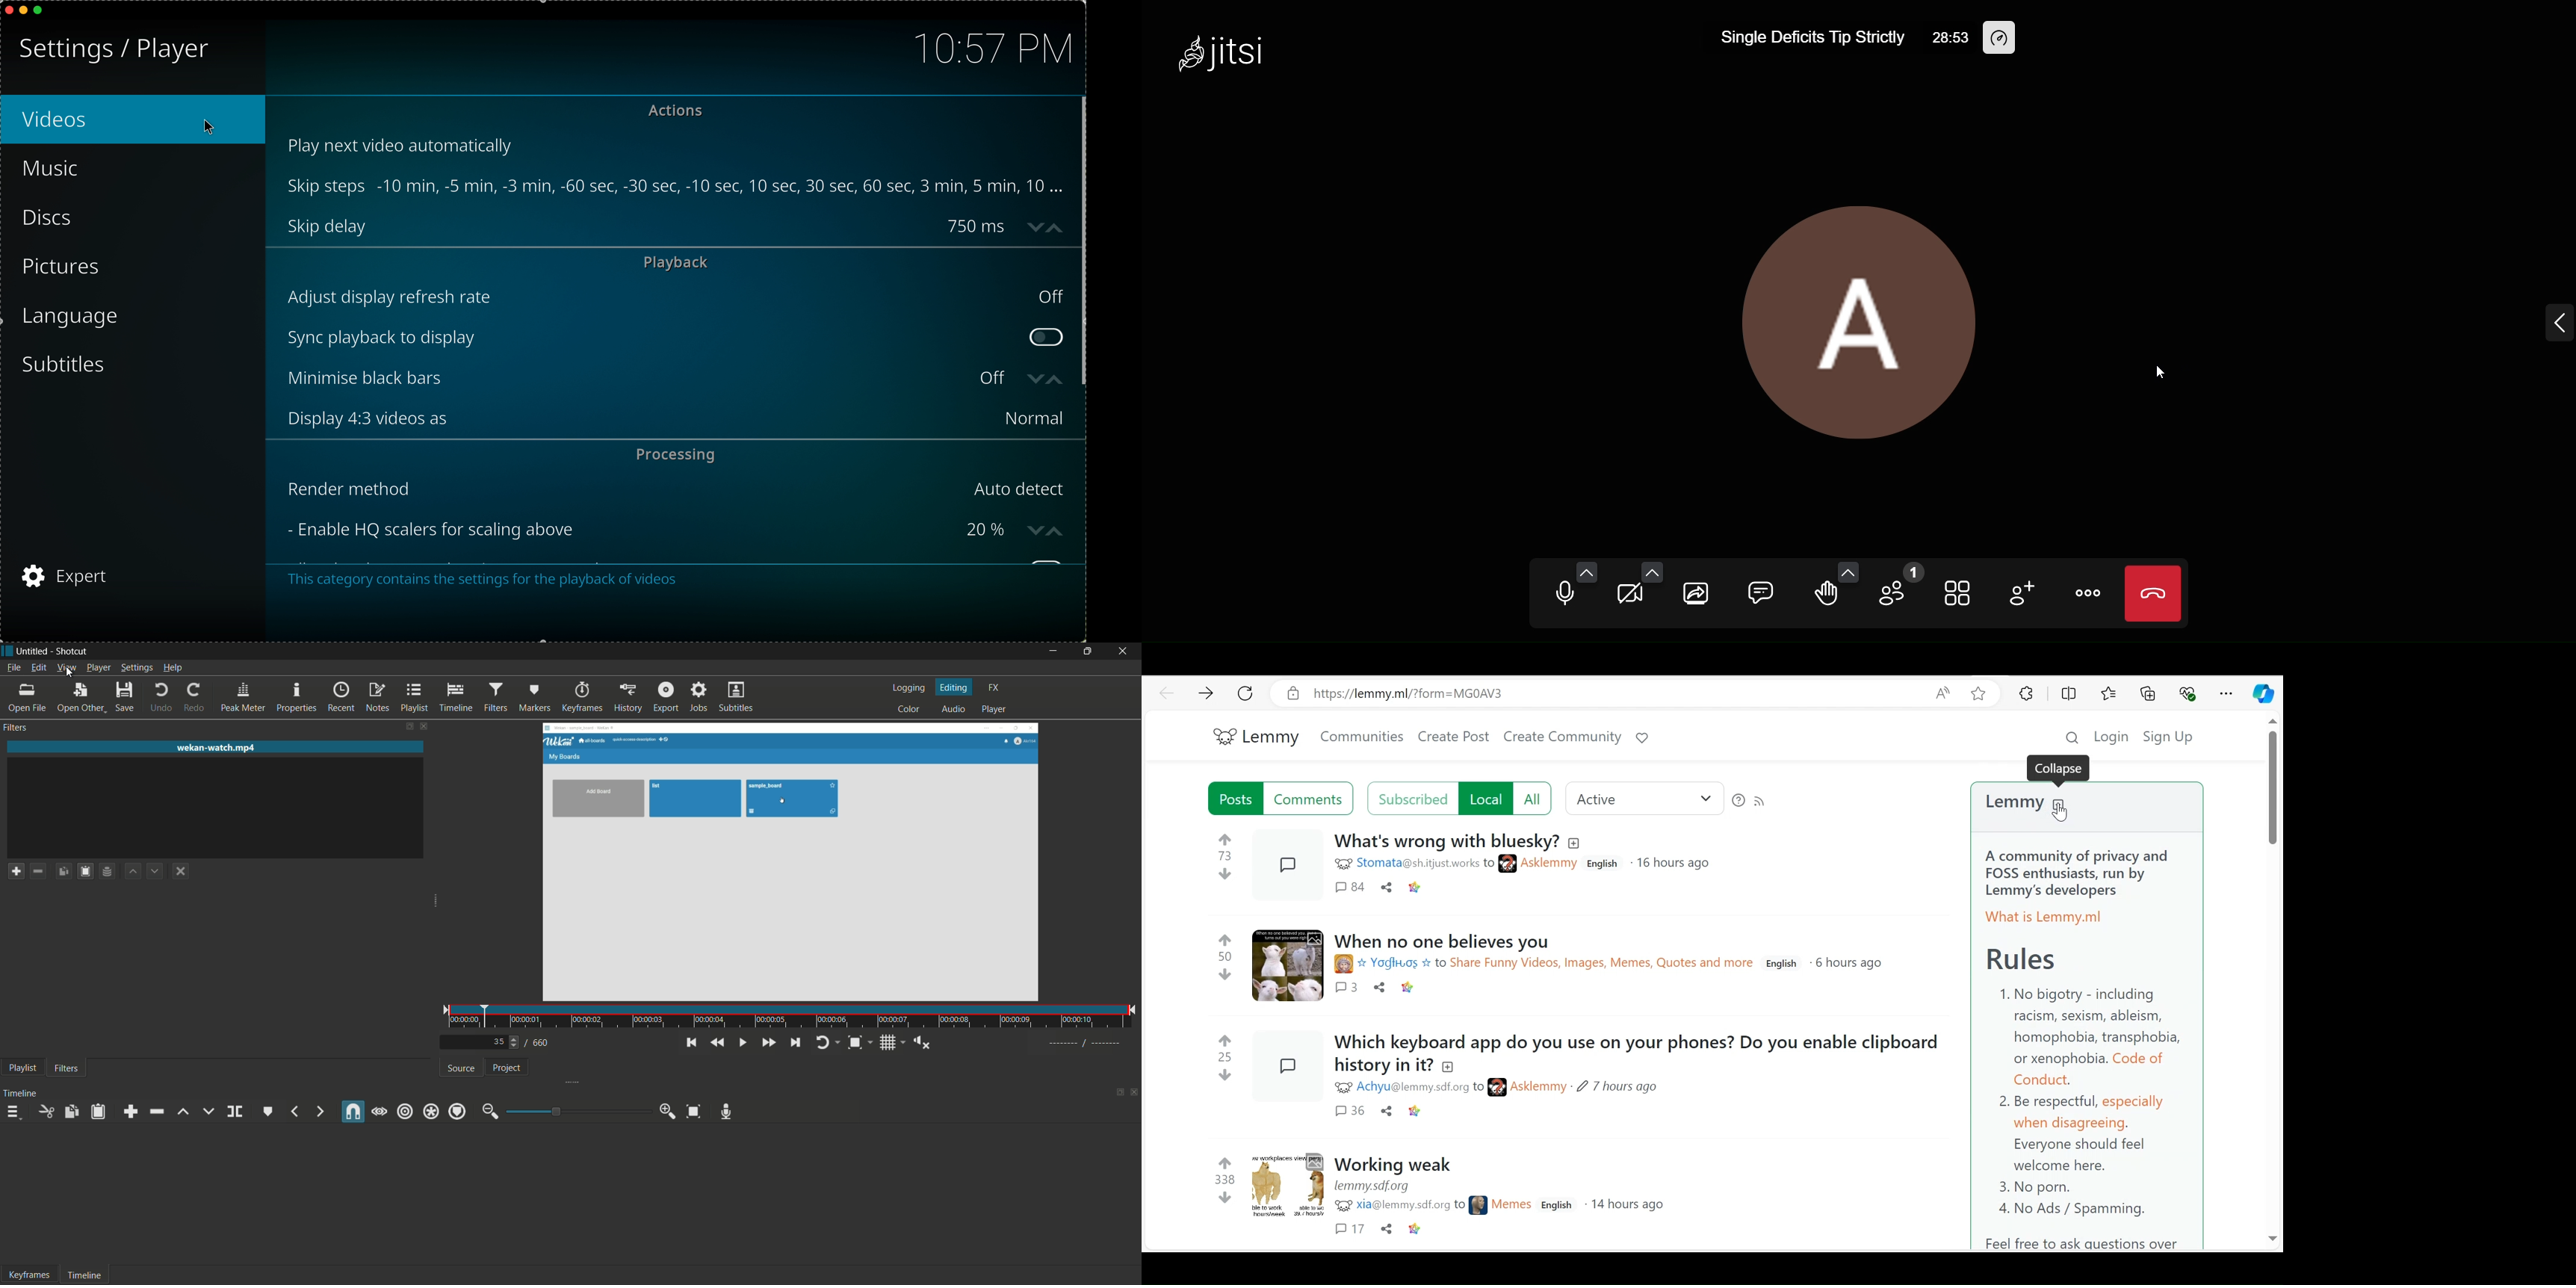 The height and width of the screenshot is (1288, 2576). I want to click on pictures, so click(64, 269).